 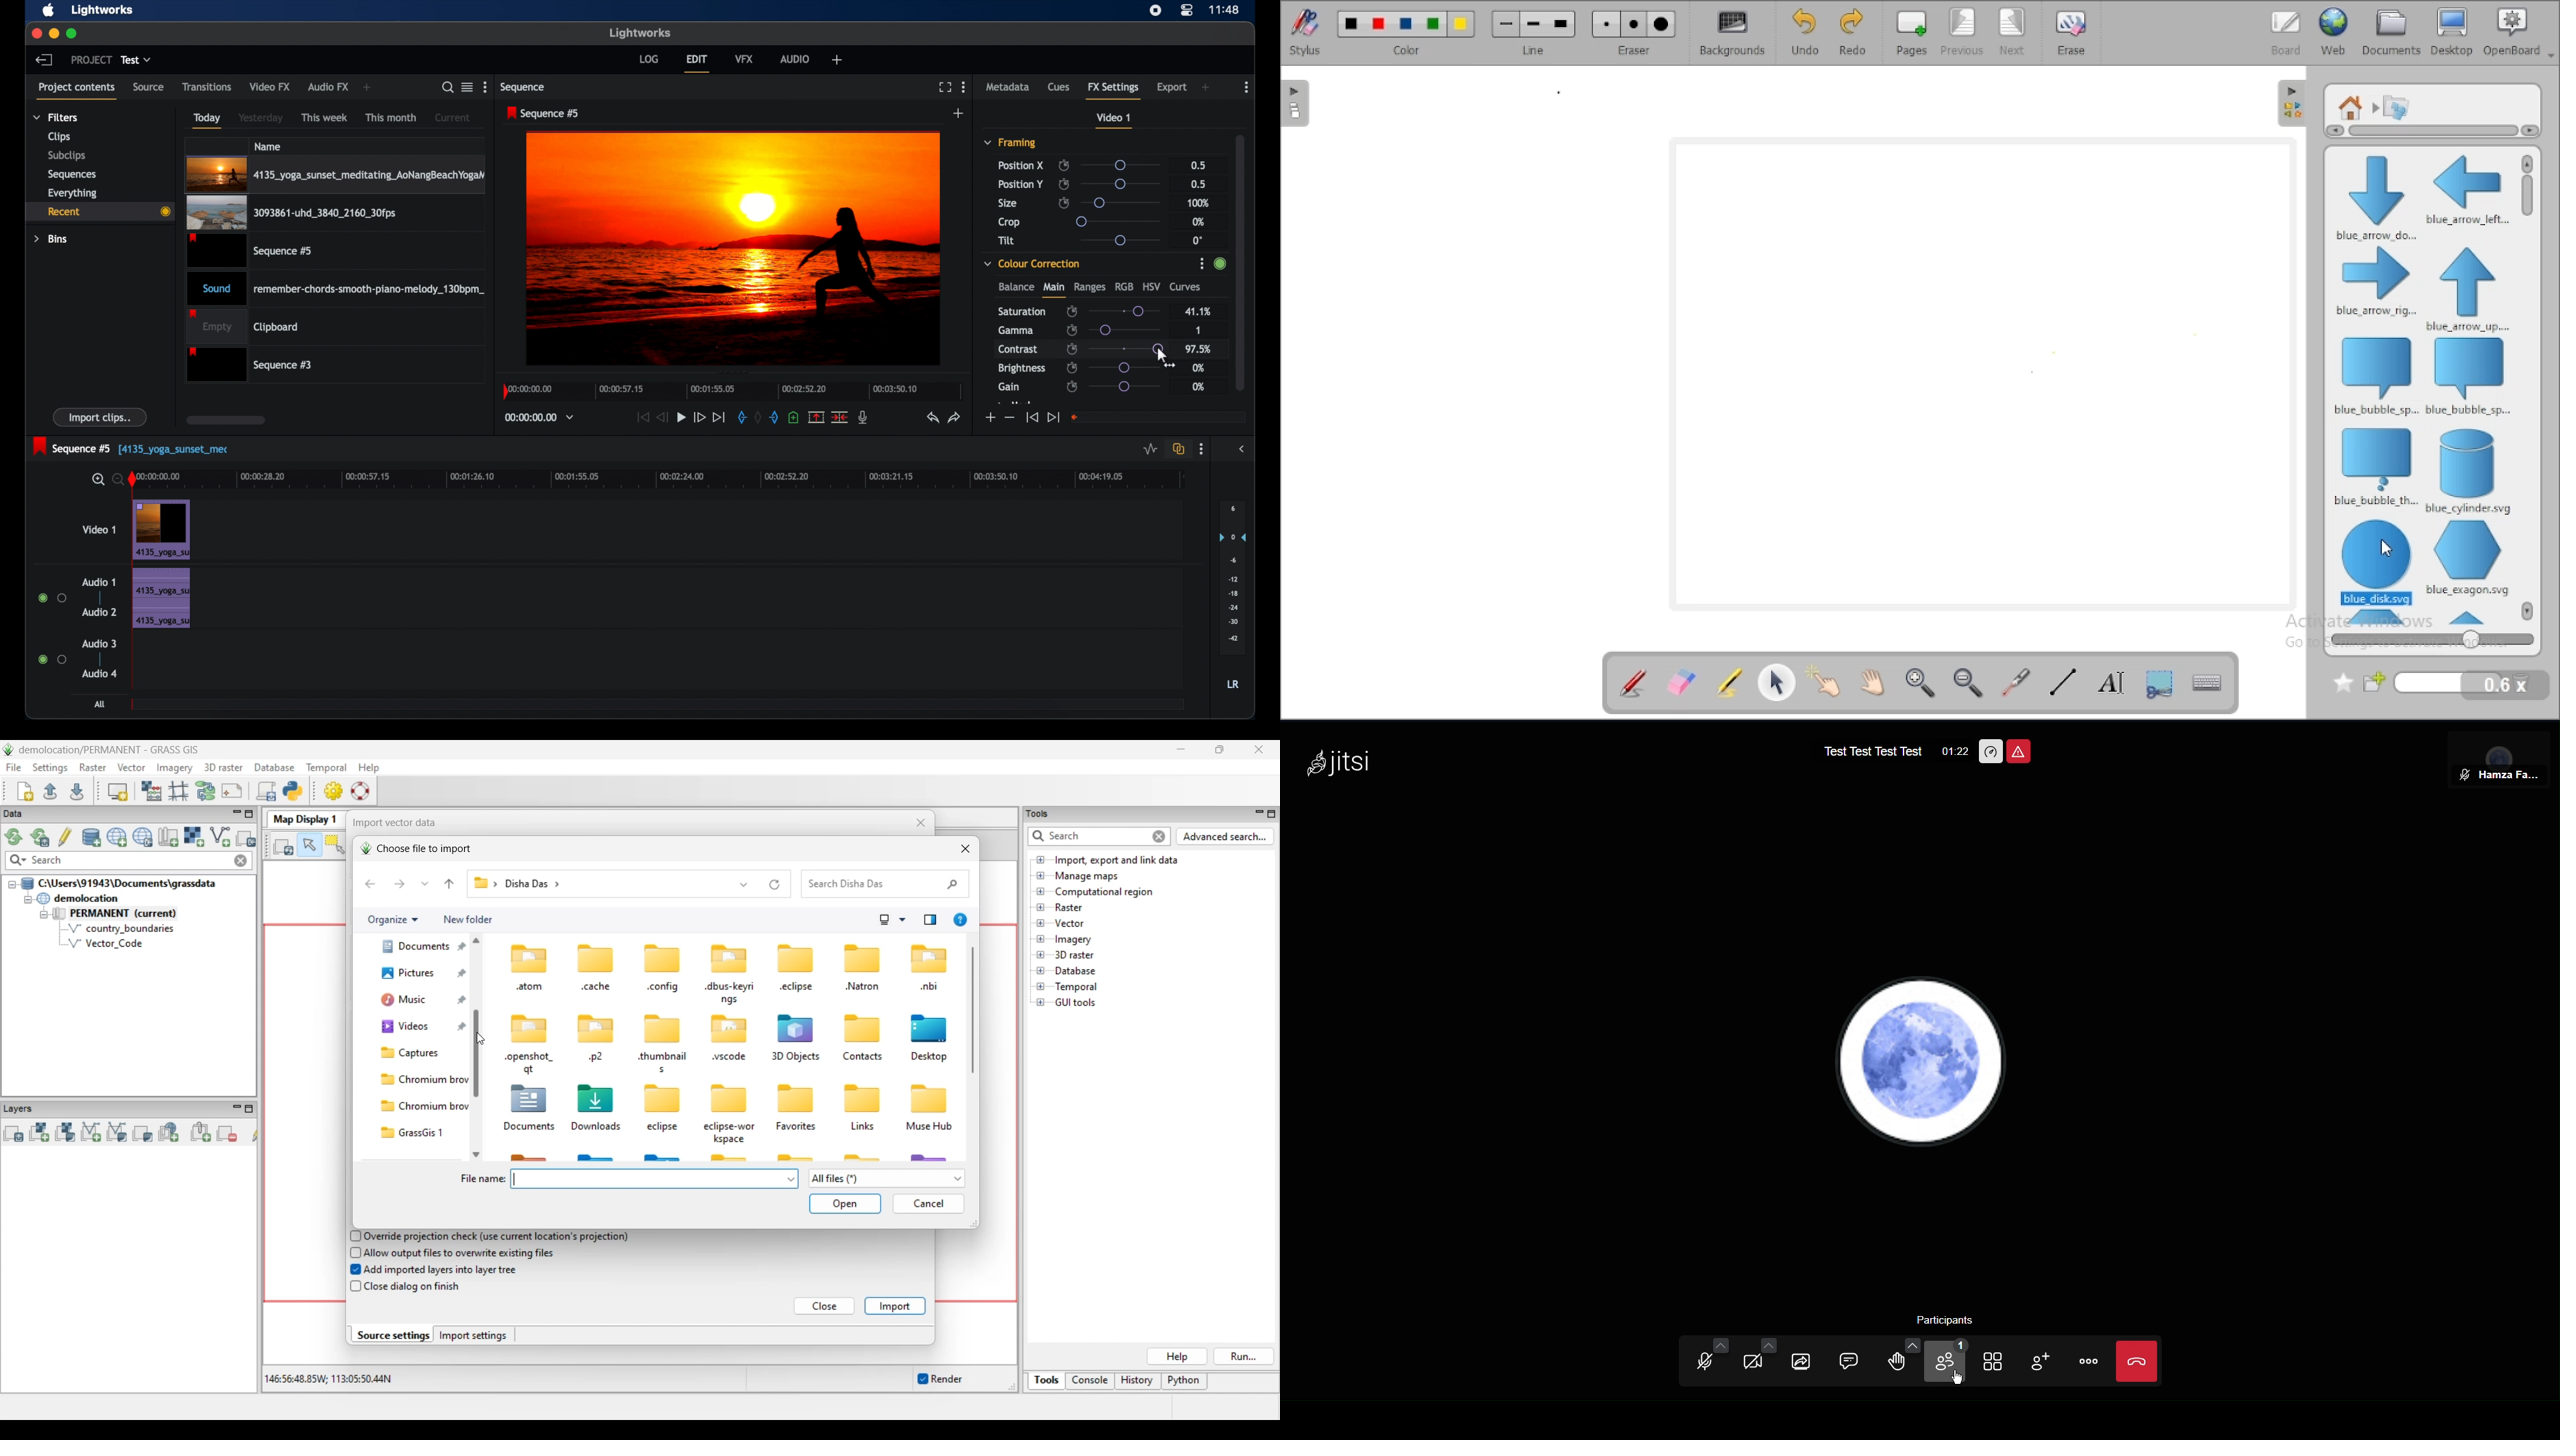 What do you see at coordinates (1063, 184) in the screenshot?
I see `enable/disable keyframes` at bounding box center [1063, 184].